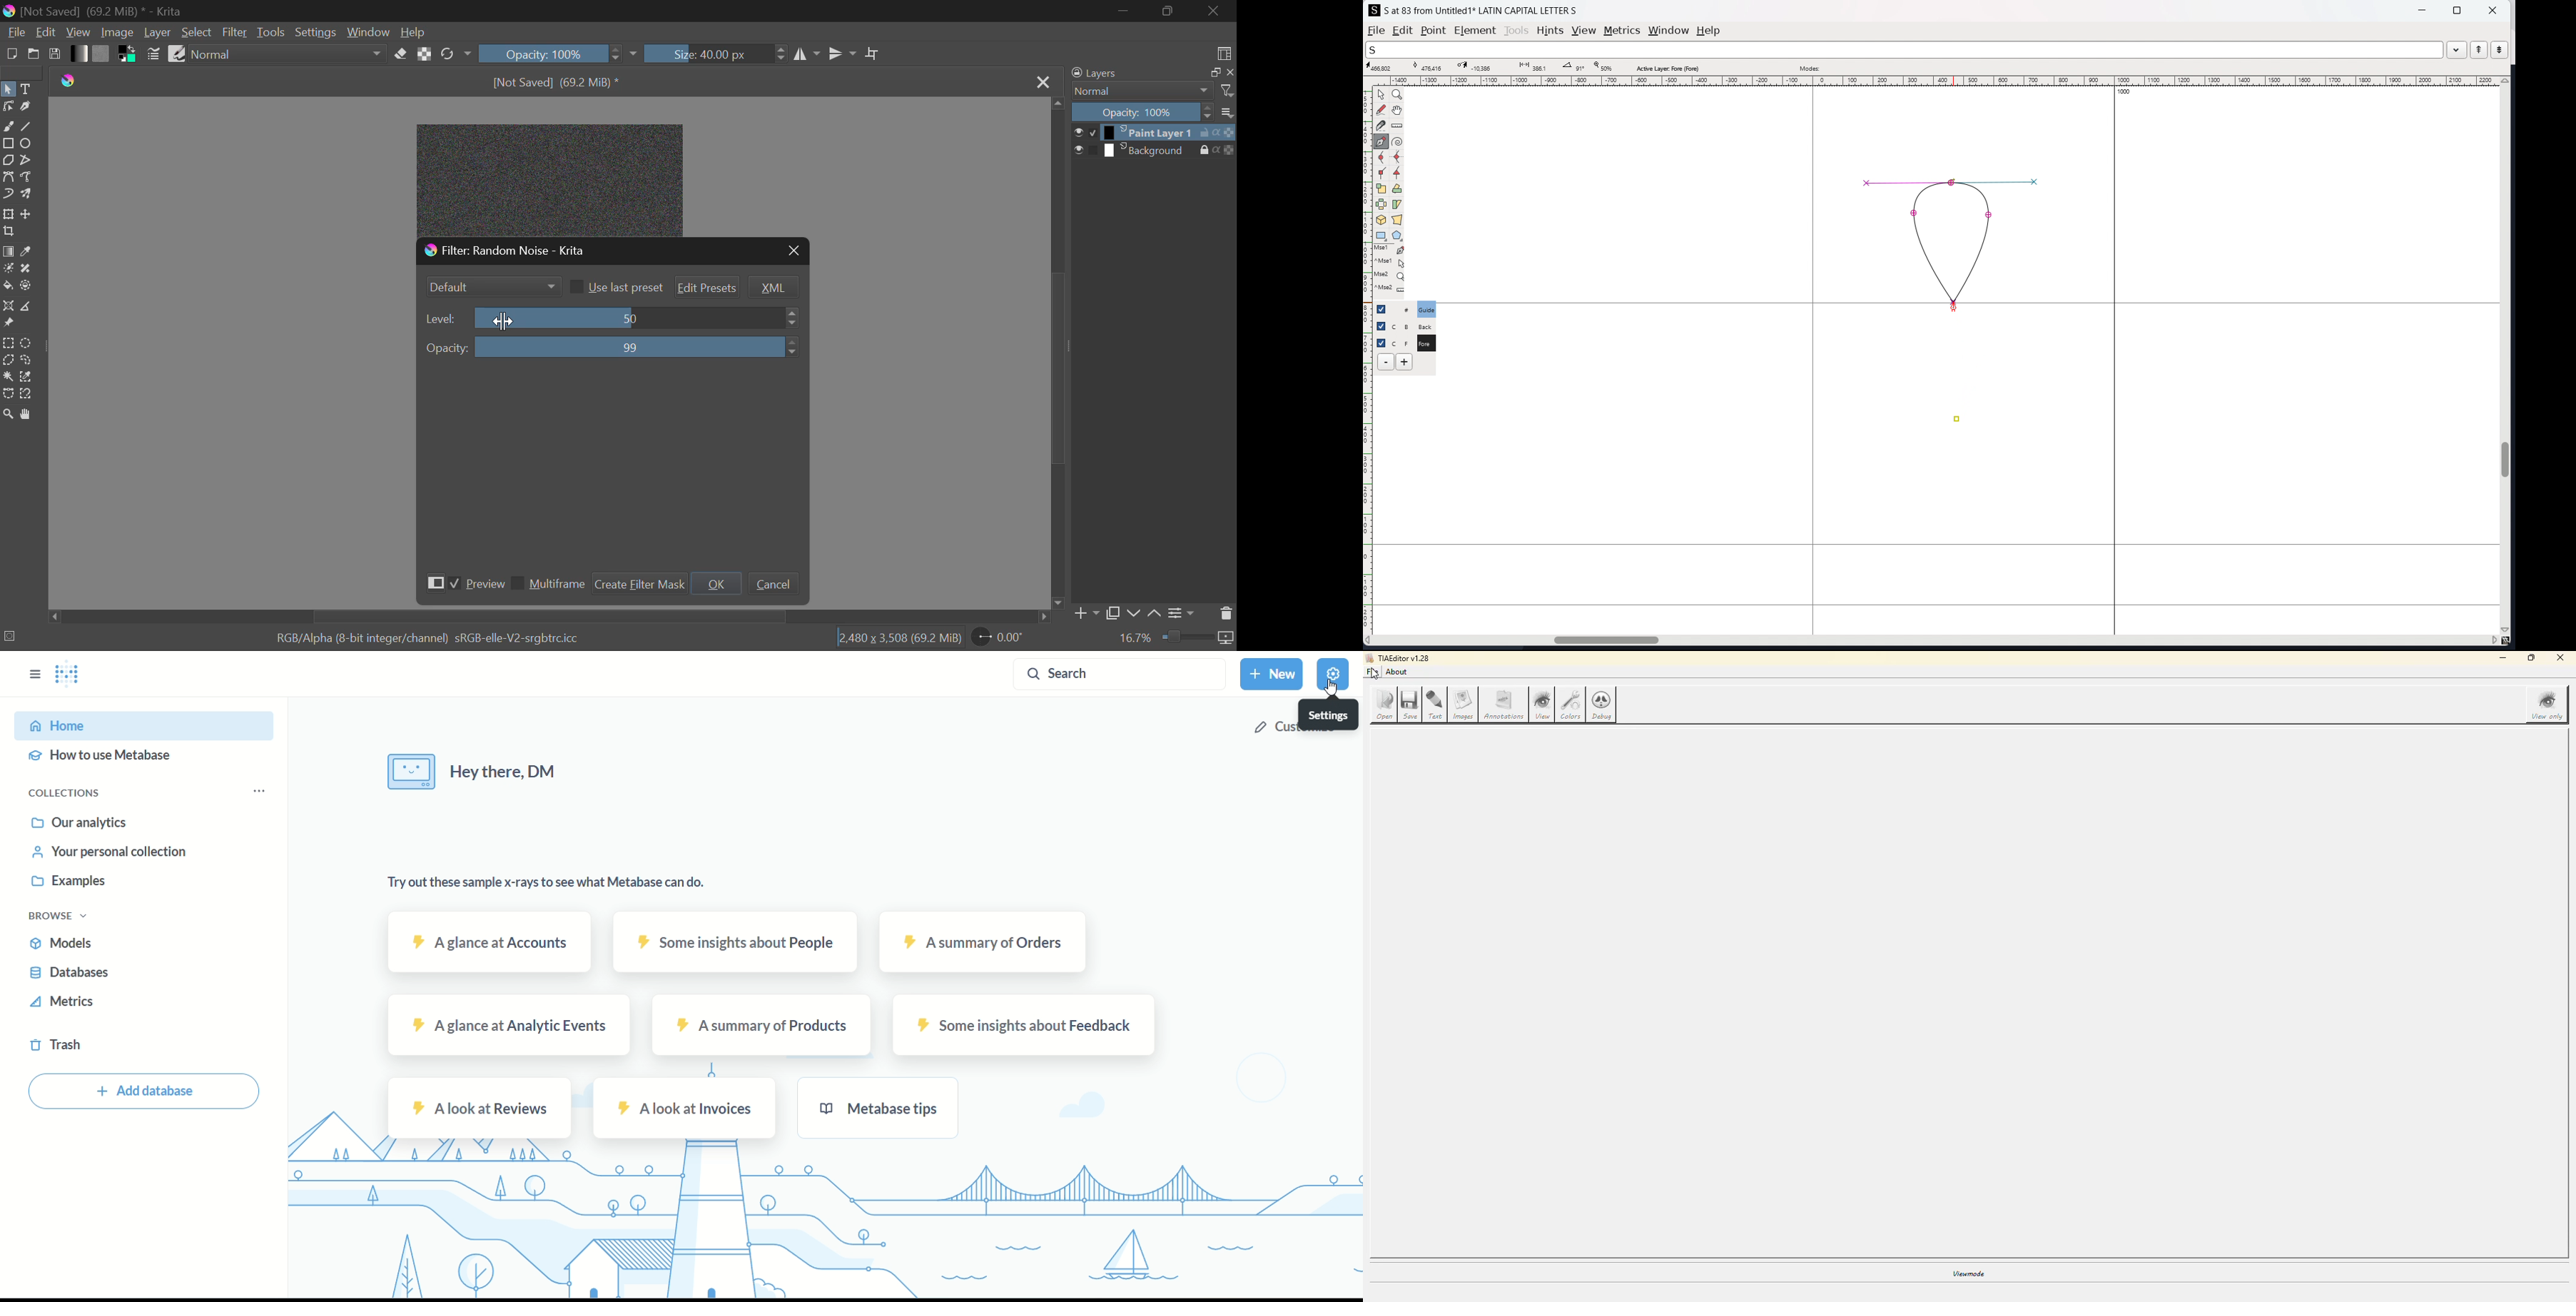 Image resolution: width=2576 pixels, height=1316 pixels. I want to click on Close, so click(1215, 10).